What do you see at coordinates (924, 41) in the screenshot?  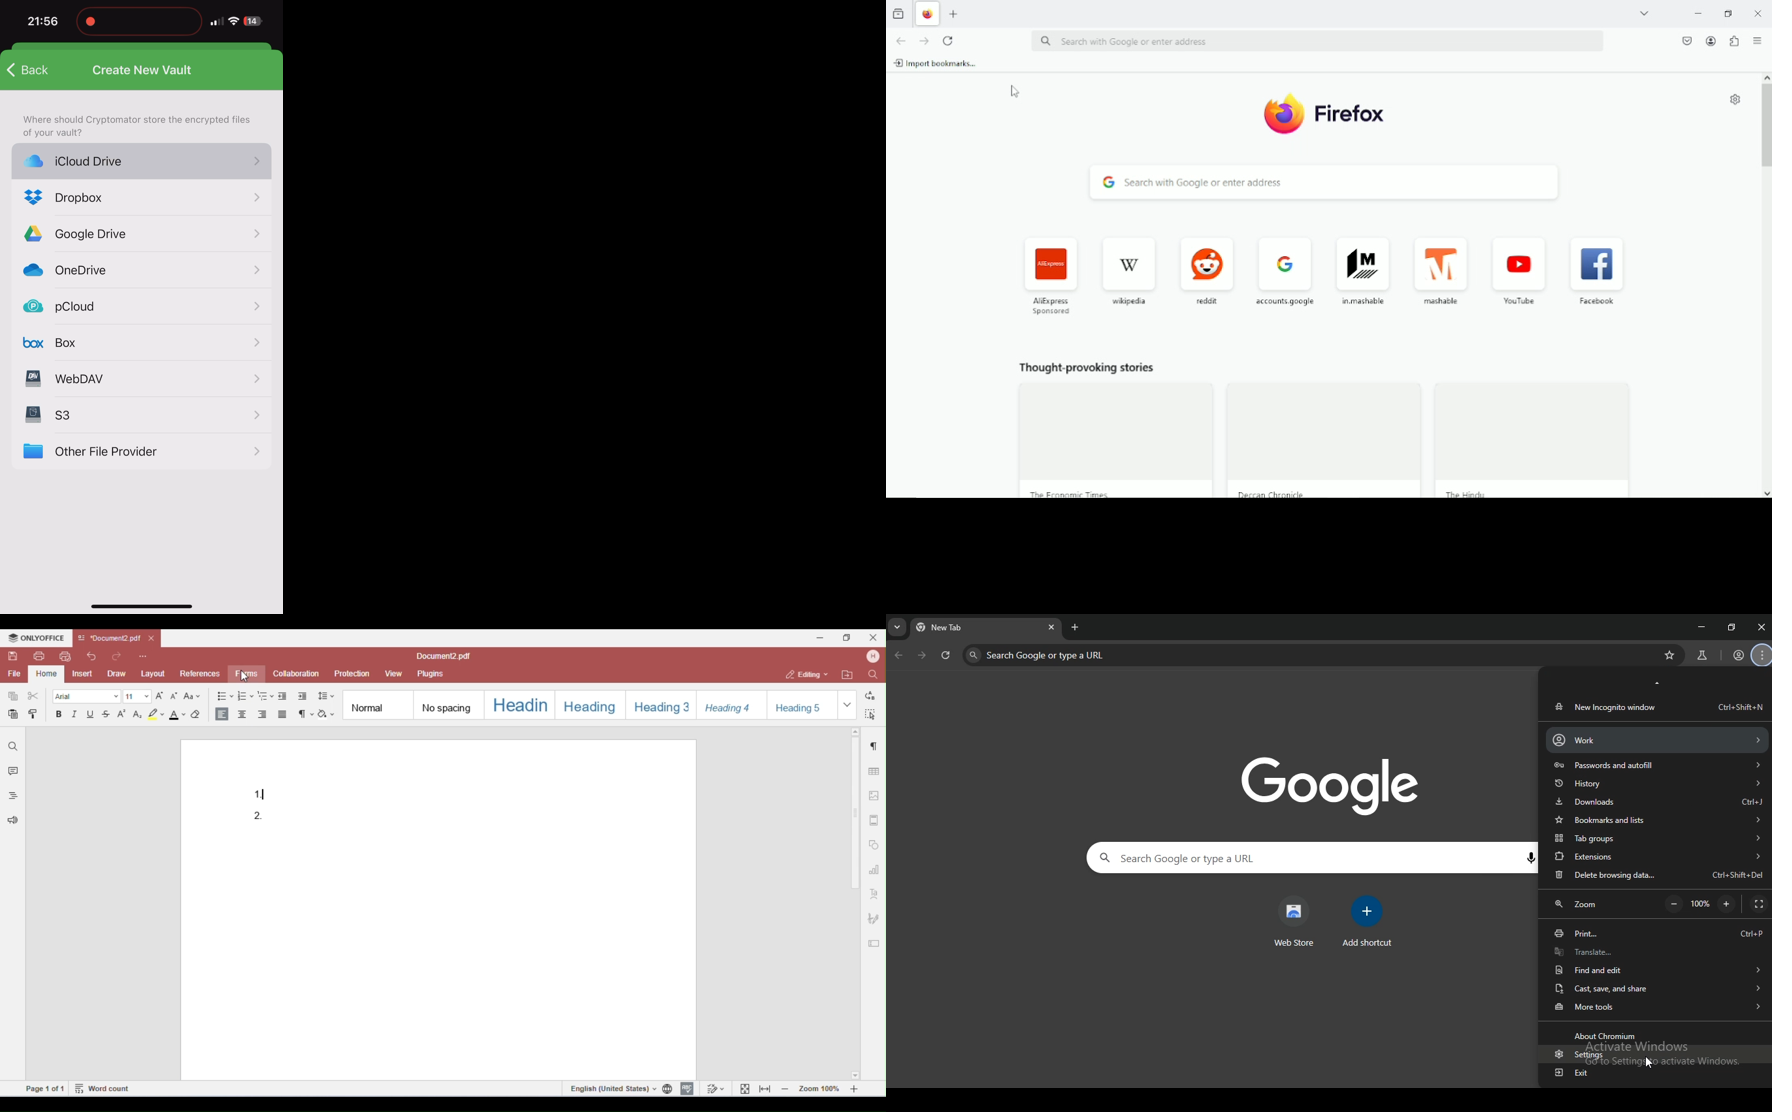 I see `Go forward` at bounding box center [924, 41].